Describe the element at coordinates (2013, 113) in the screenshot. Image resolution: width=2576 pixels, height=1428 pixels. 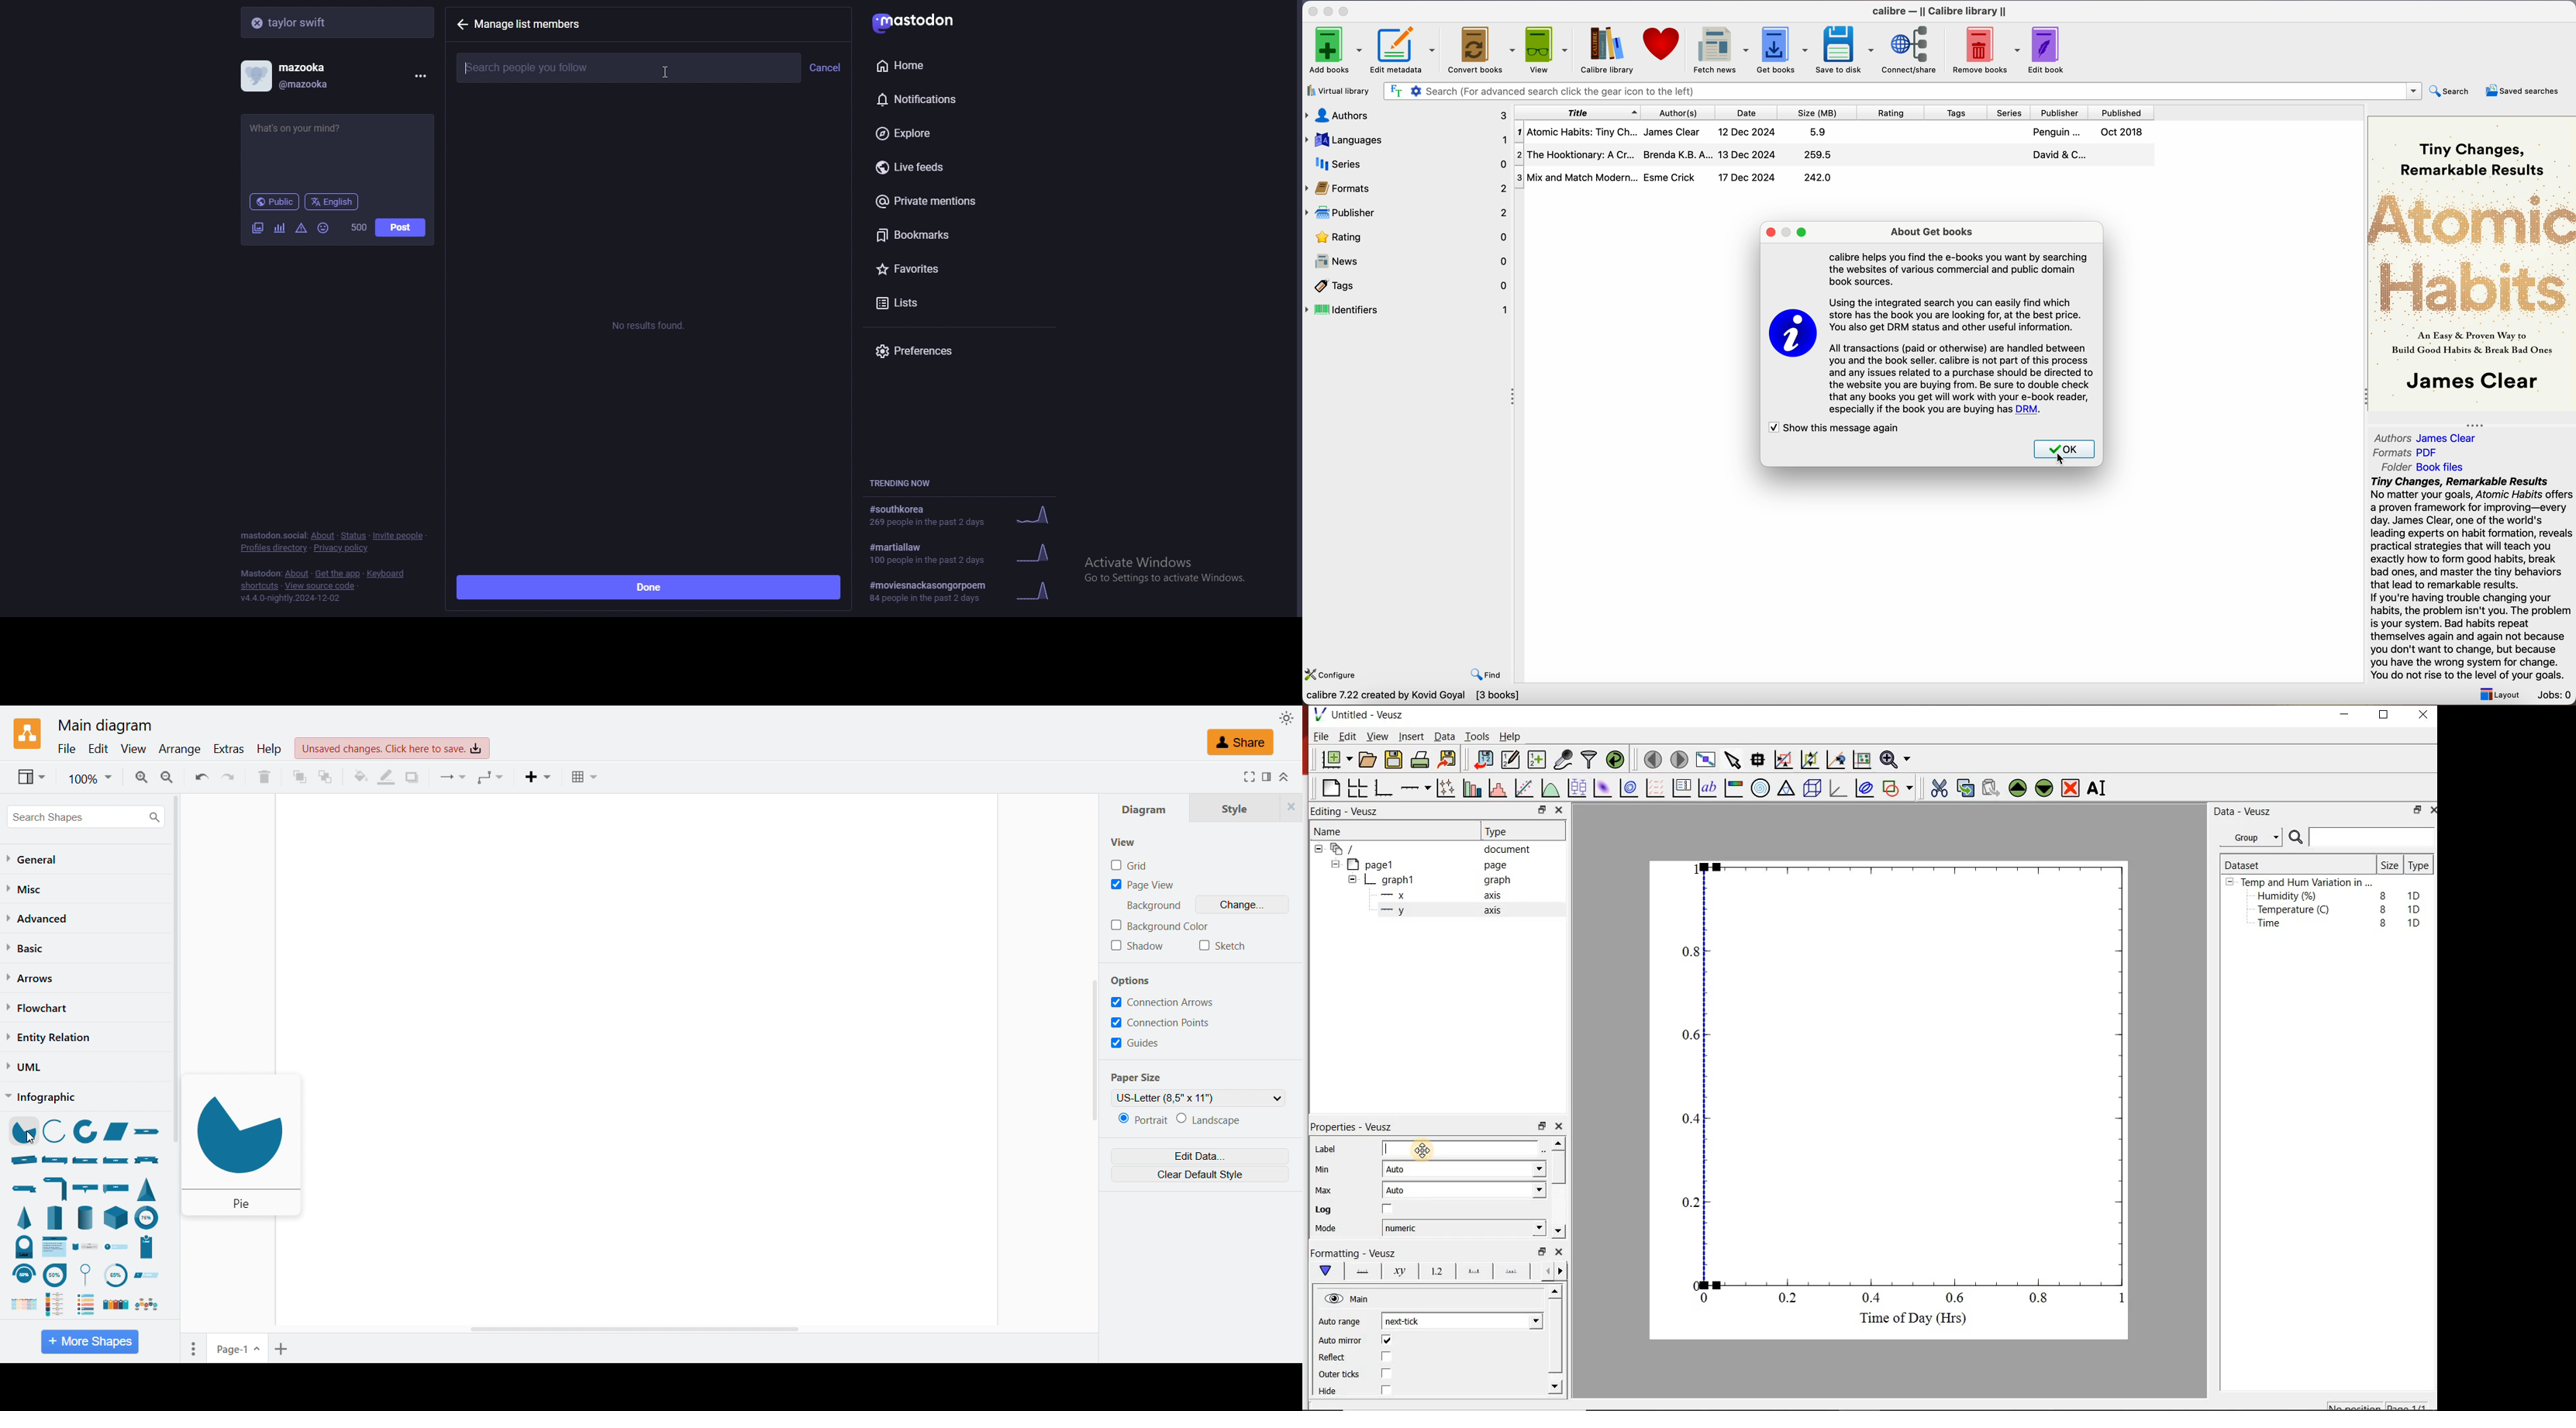
I see `series` at that location.